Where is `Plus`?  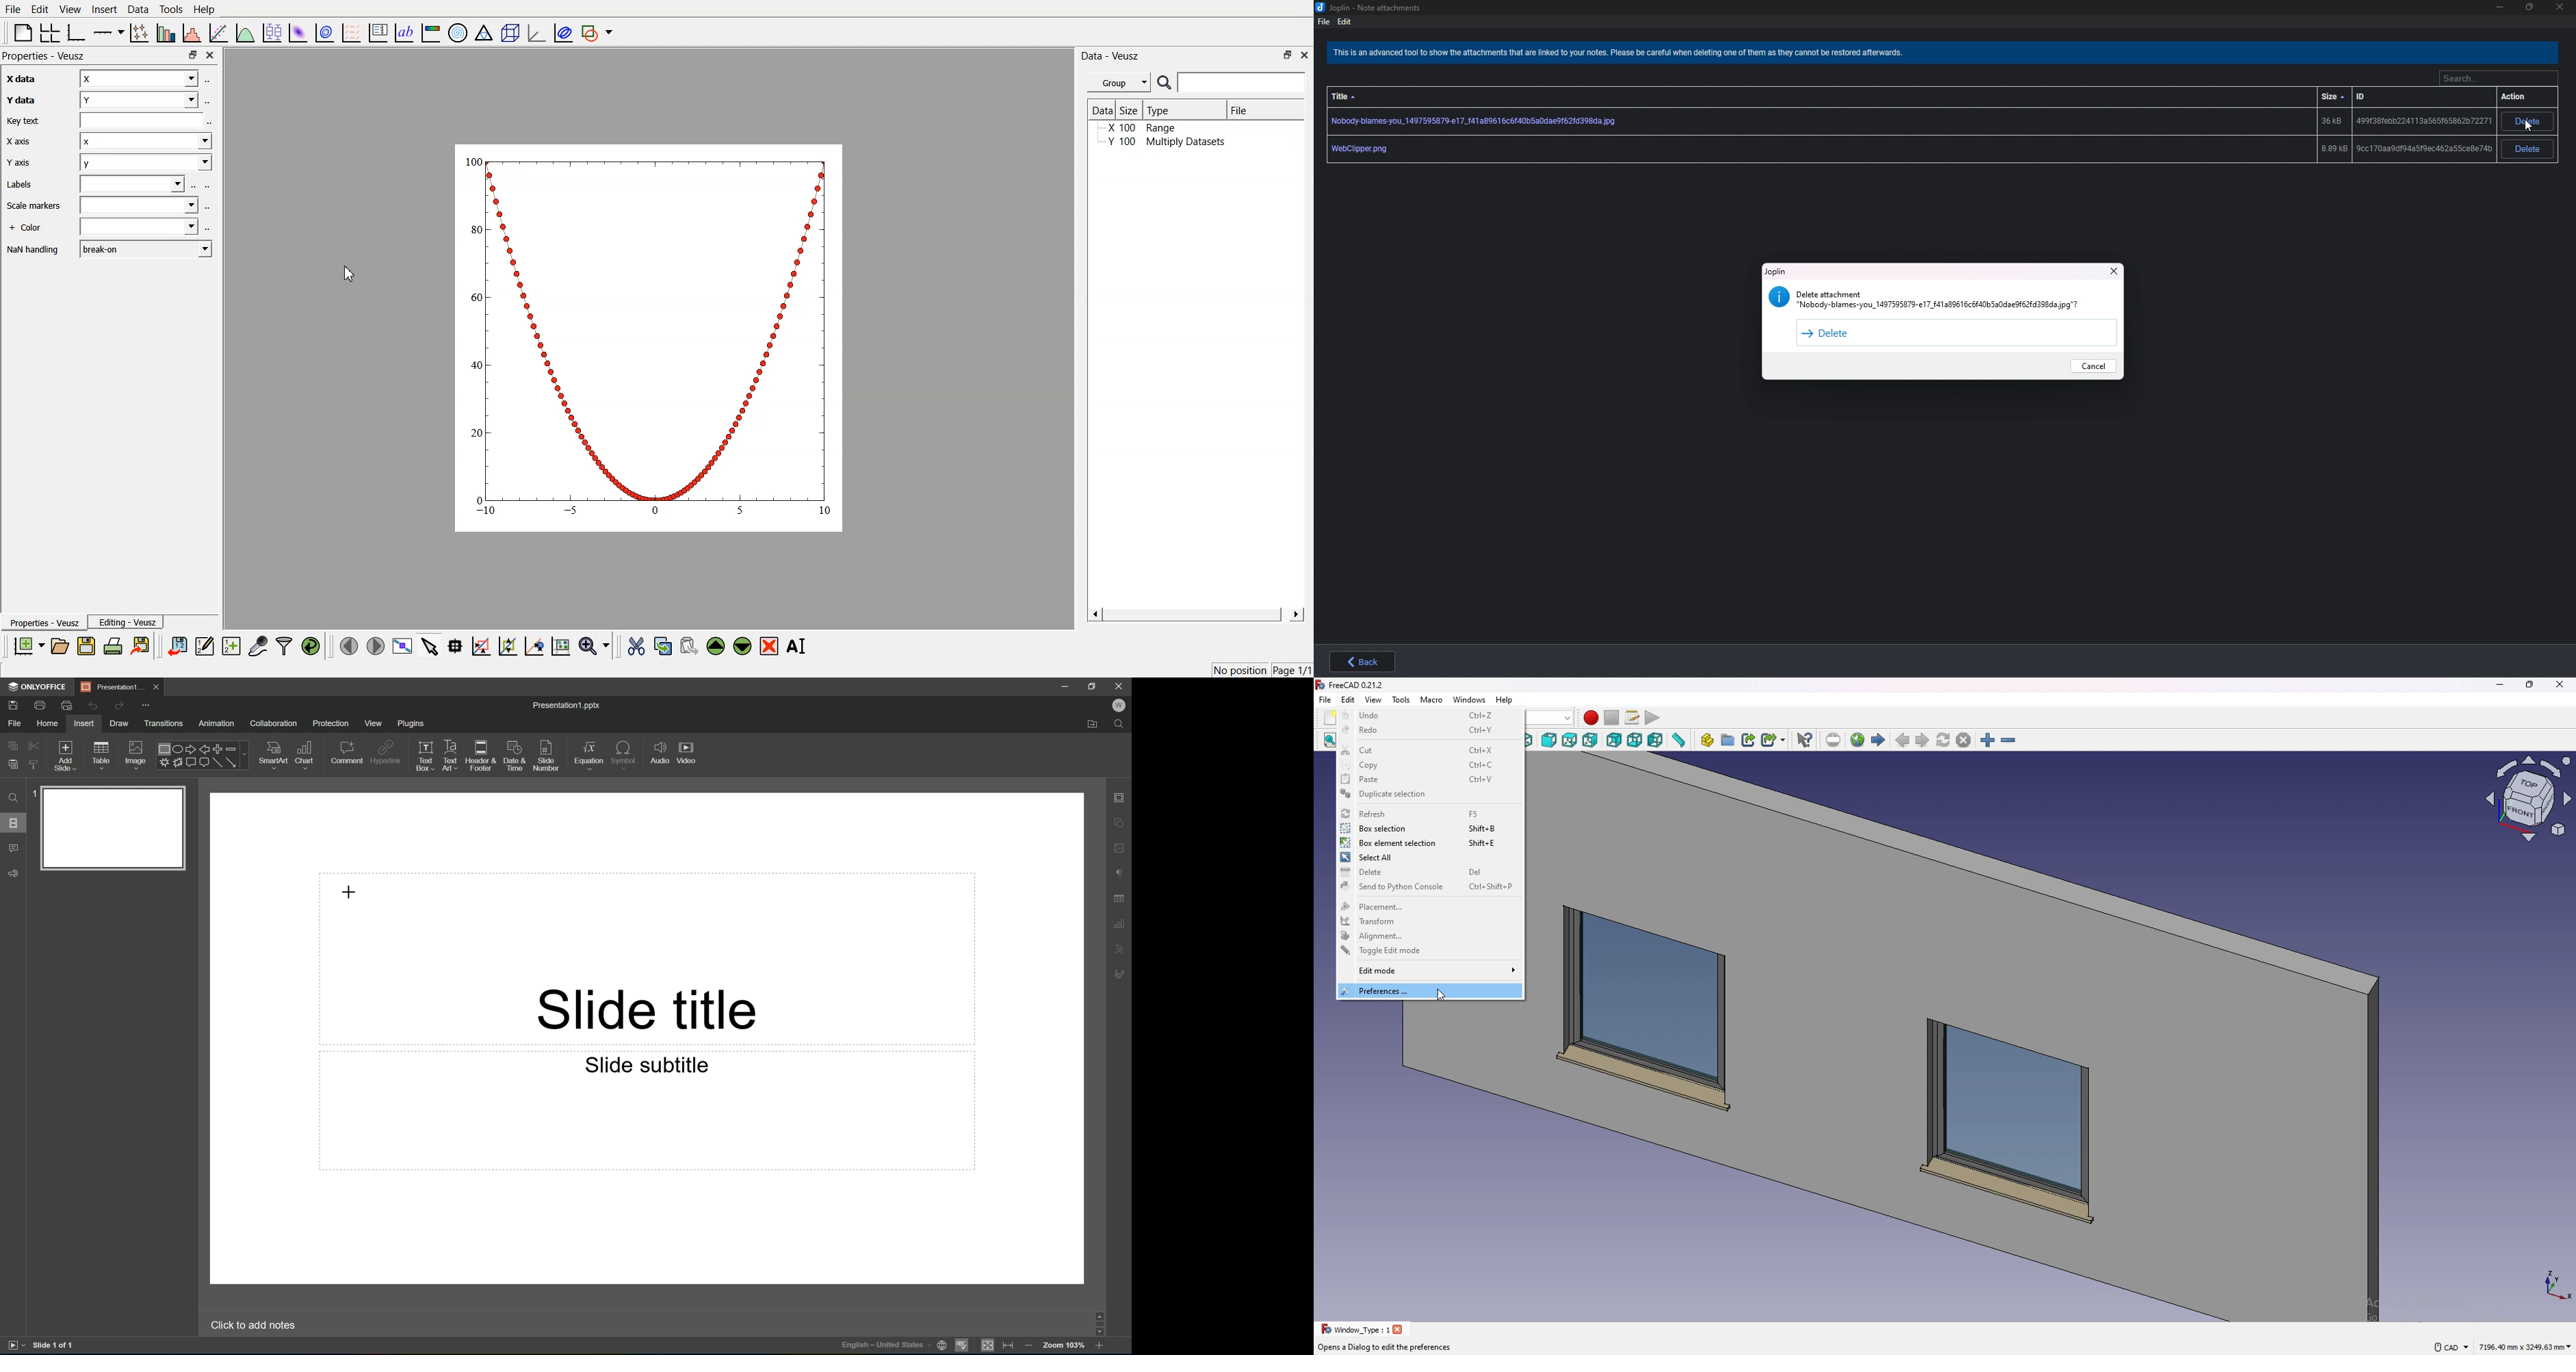
Plus is located at coordinates (218, 749).